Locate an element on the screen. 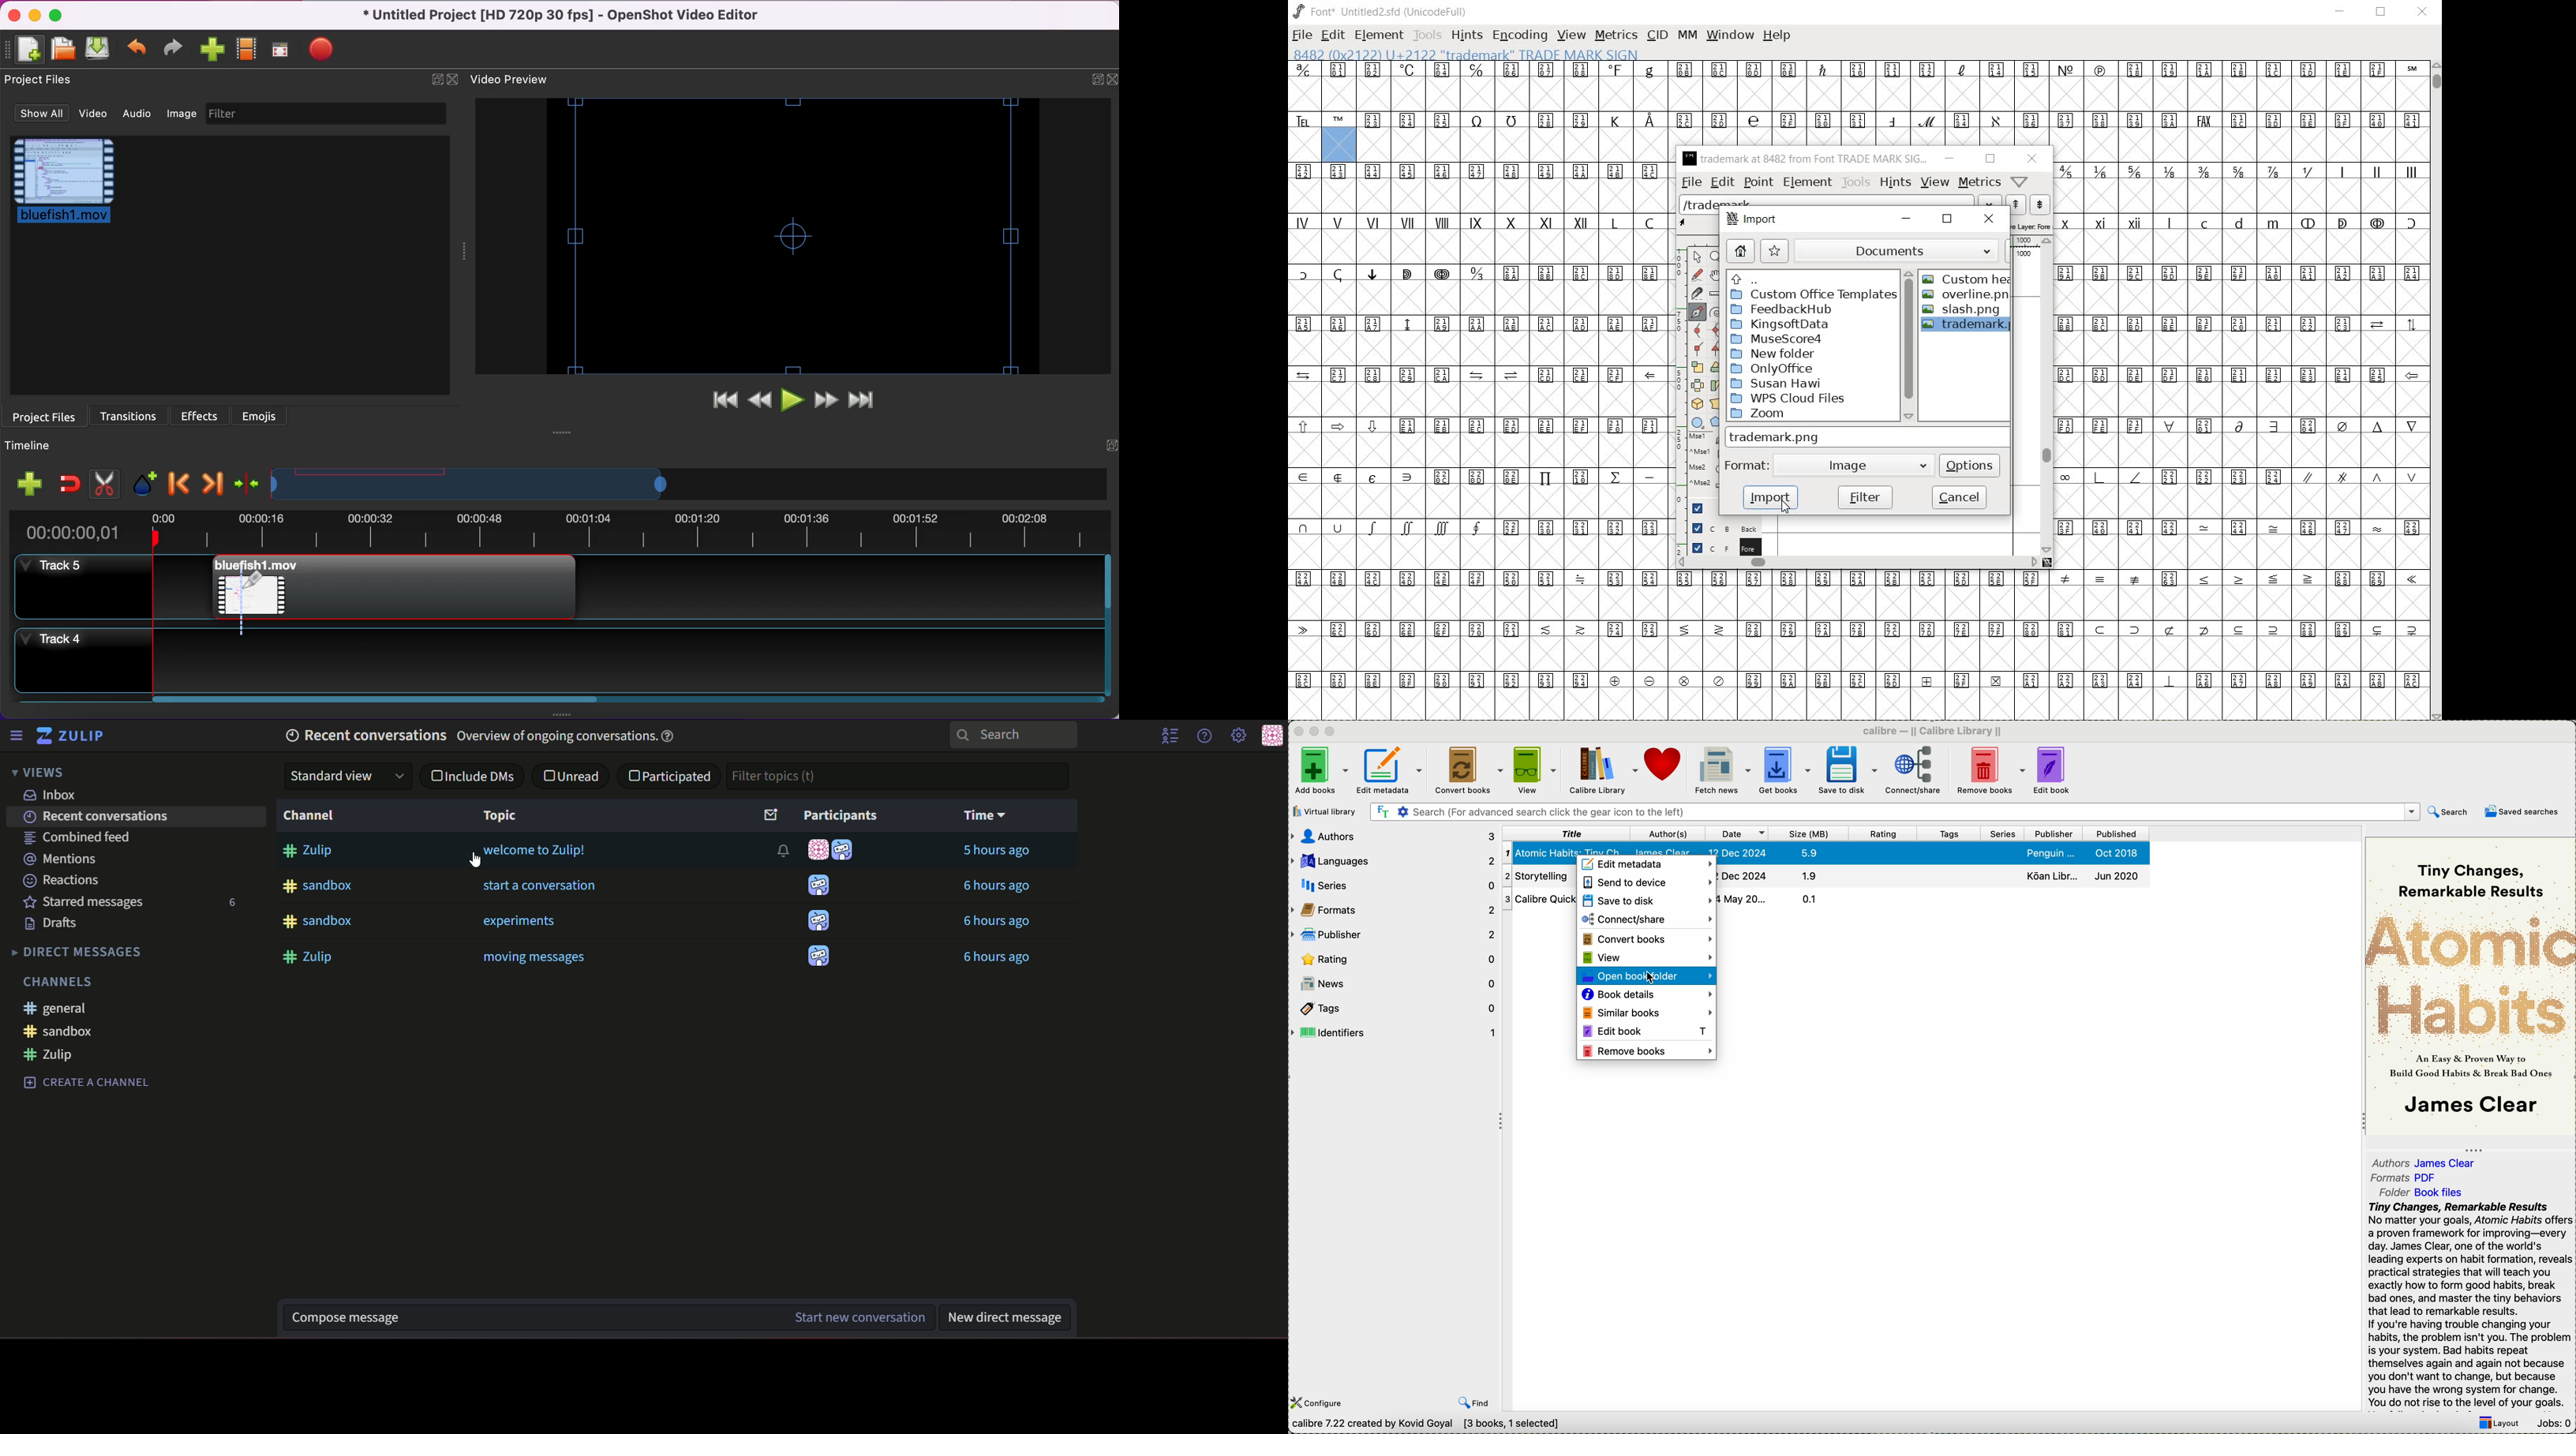  slash.png is located at coordinates (1965, 310).